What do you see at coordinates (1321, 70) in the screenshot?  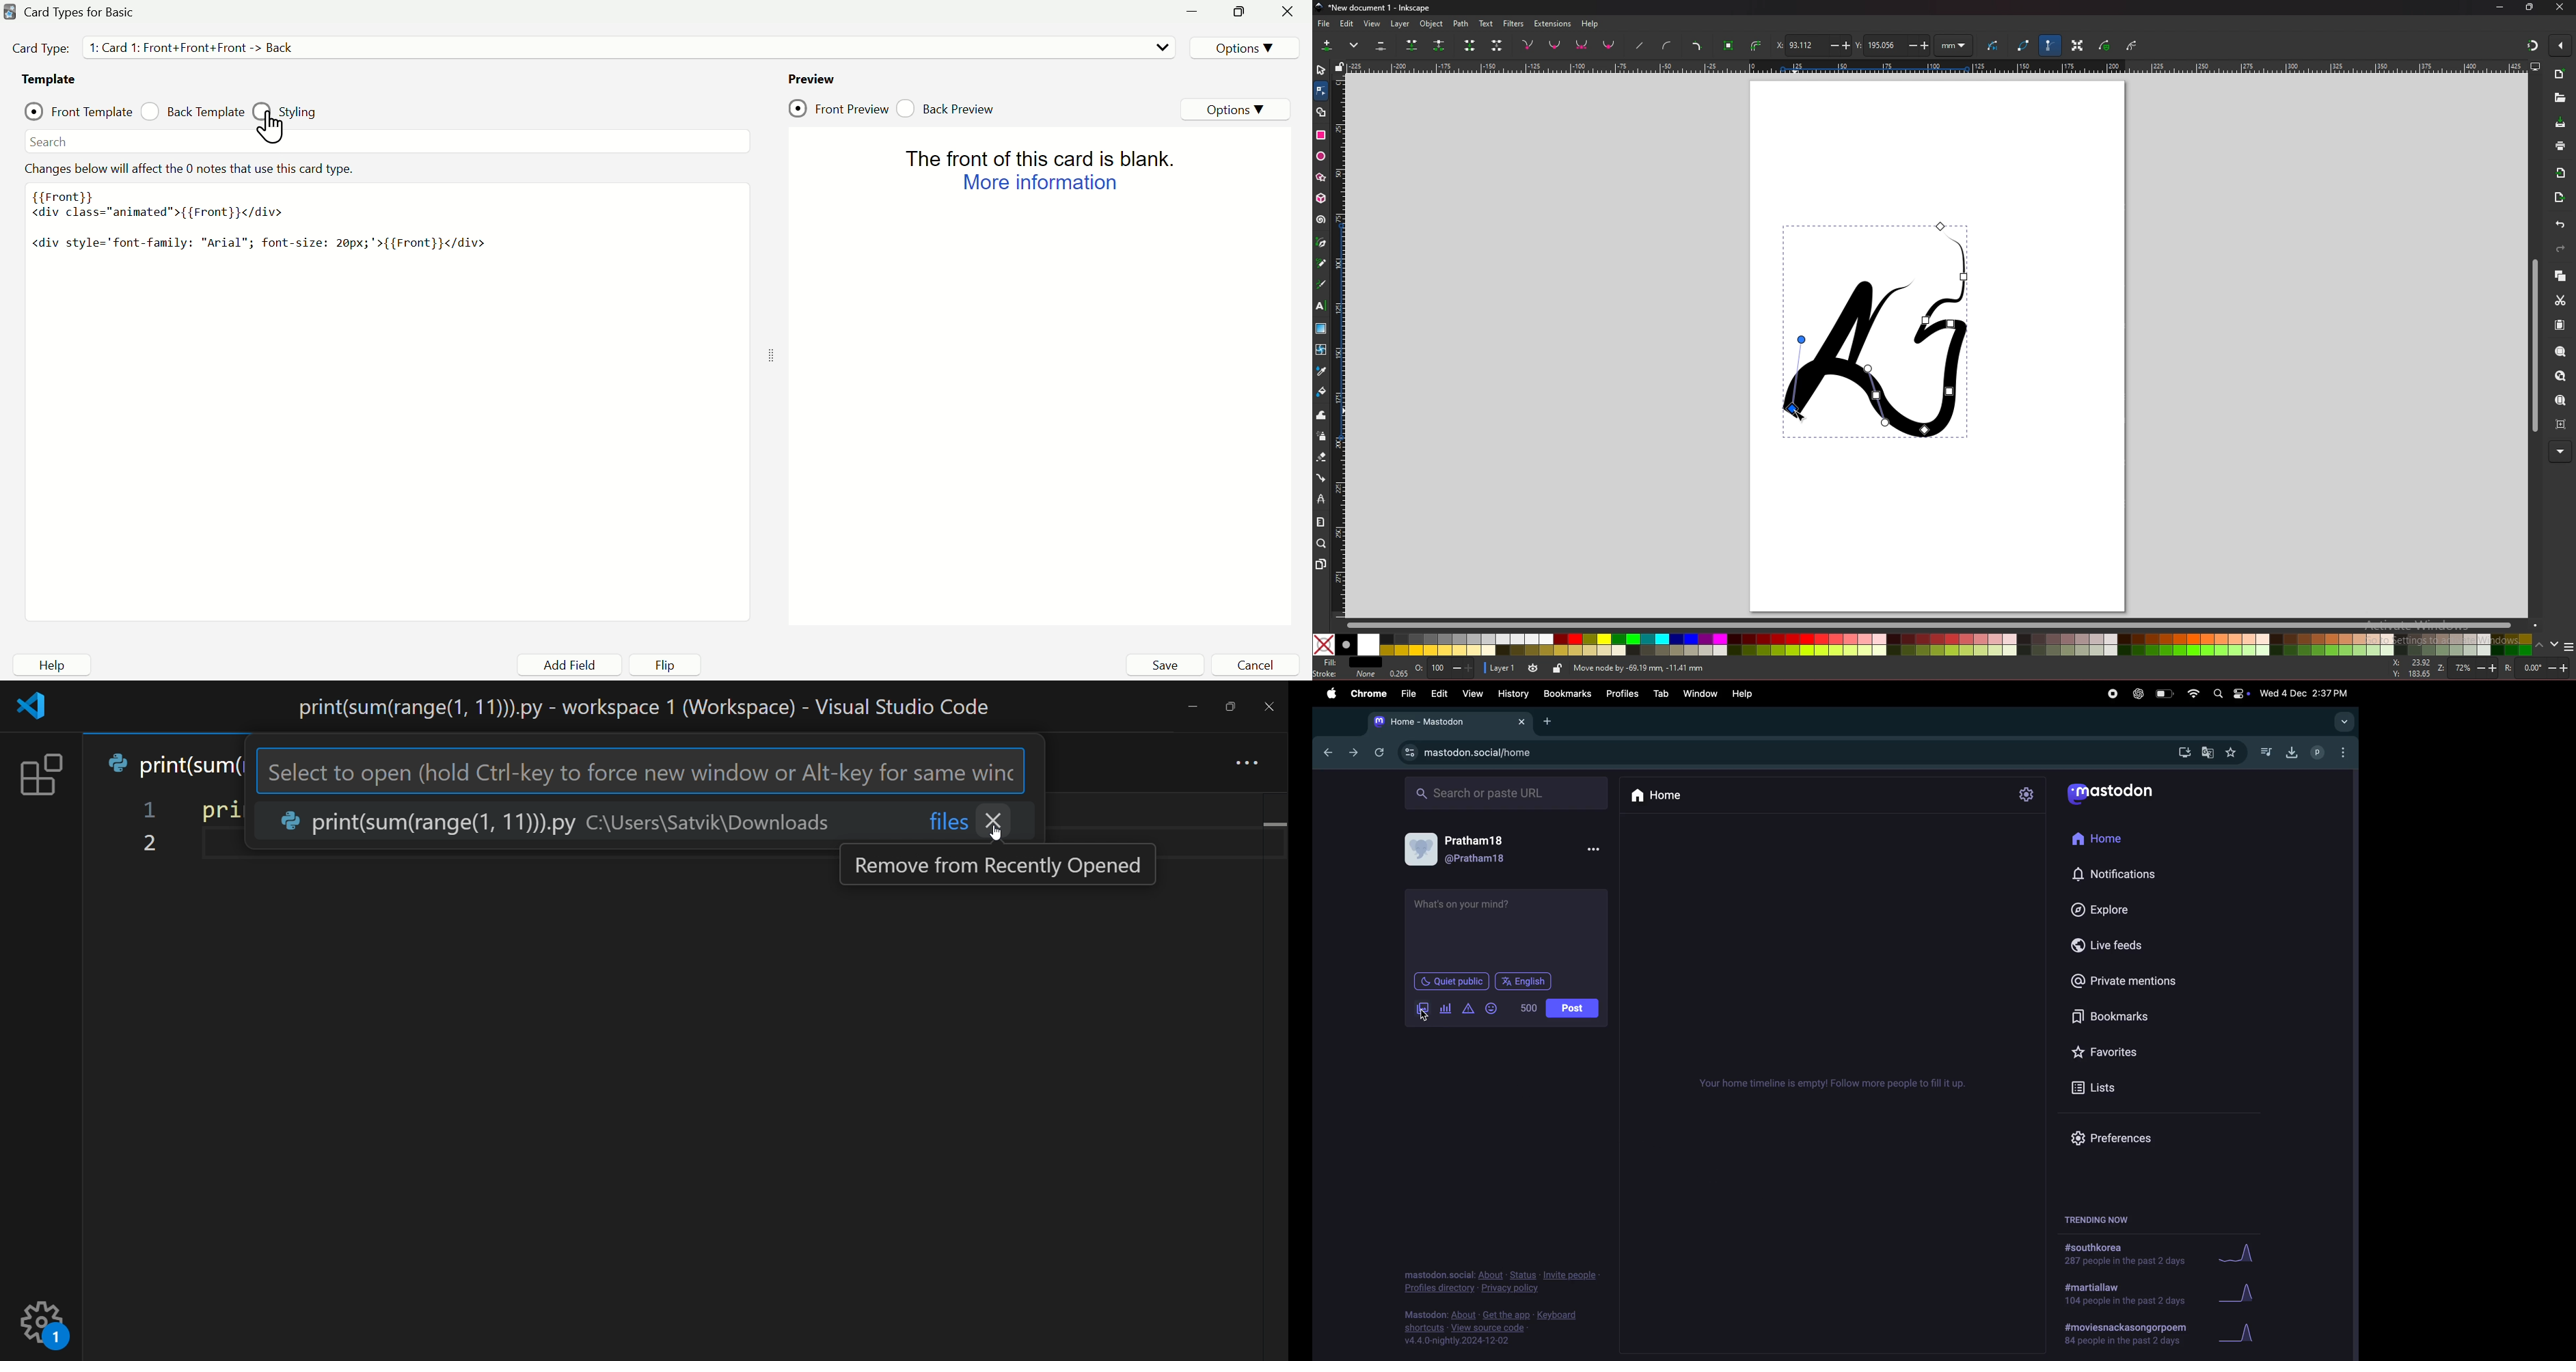 I see `selector` at bounding box center [1321, 70].